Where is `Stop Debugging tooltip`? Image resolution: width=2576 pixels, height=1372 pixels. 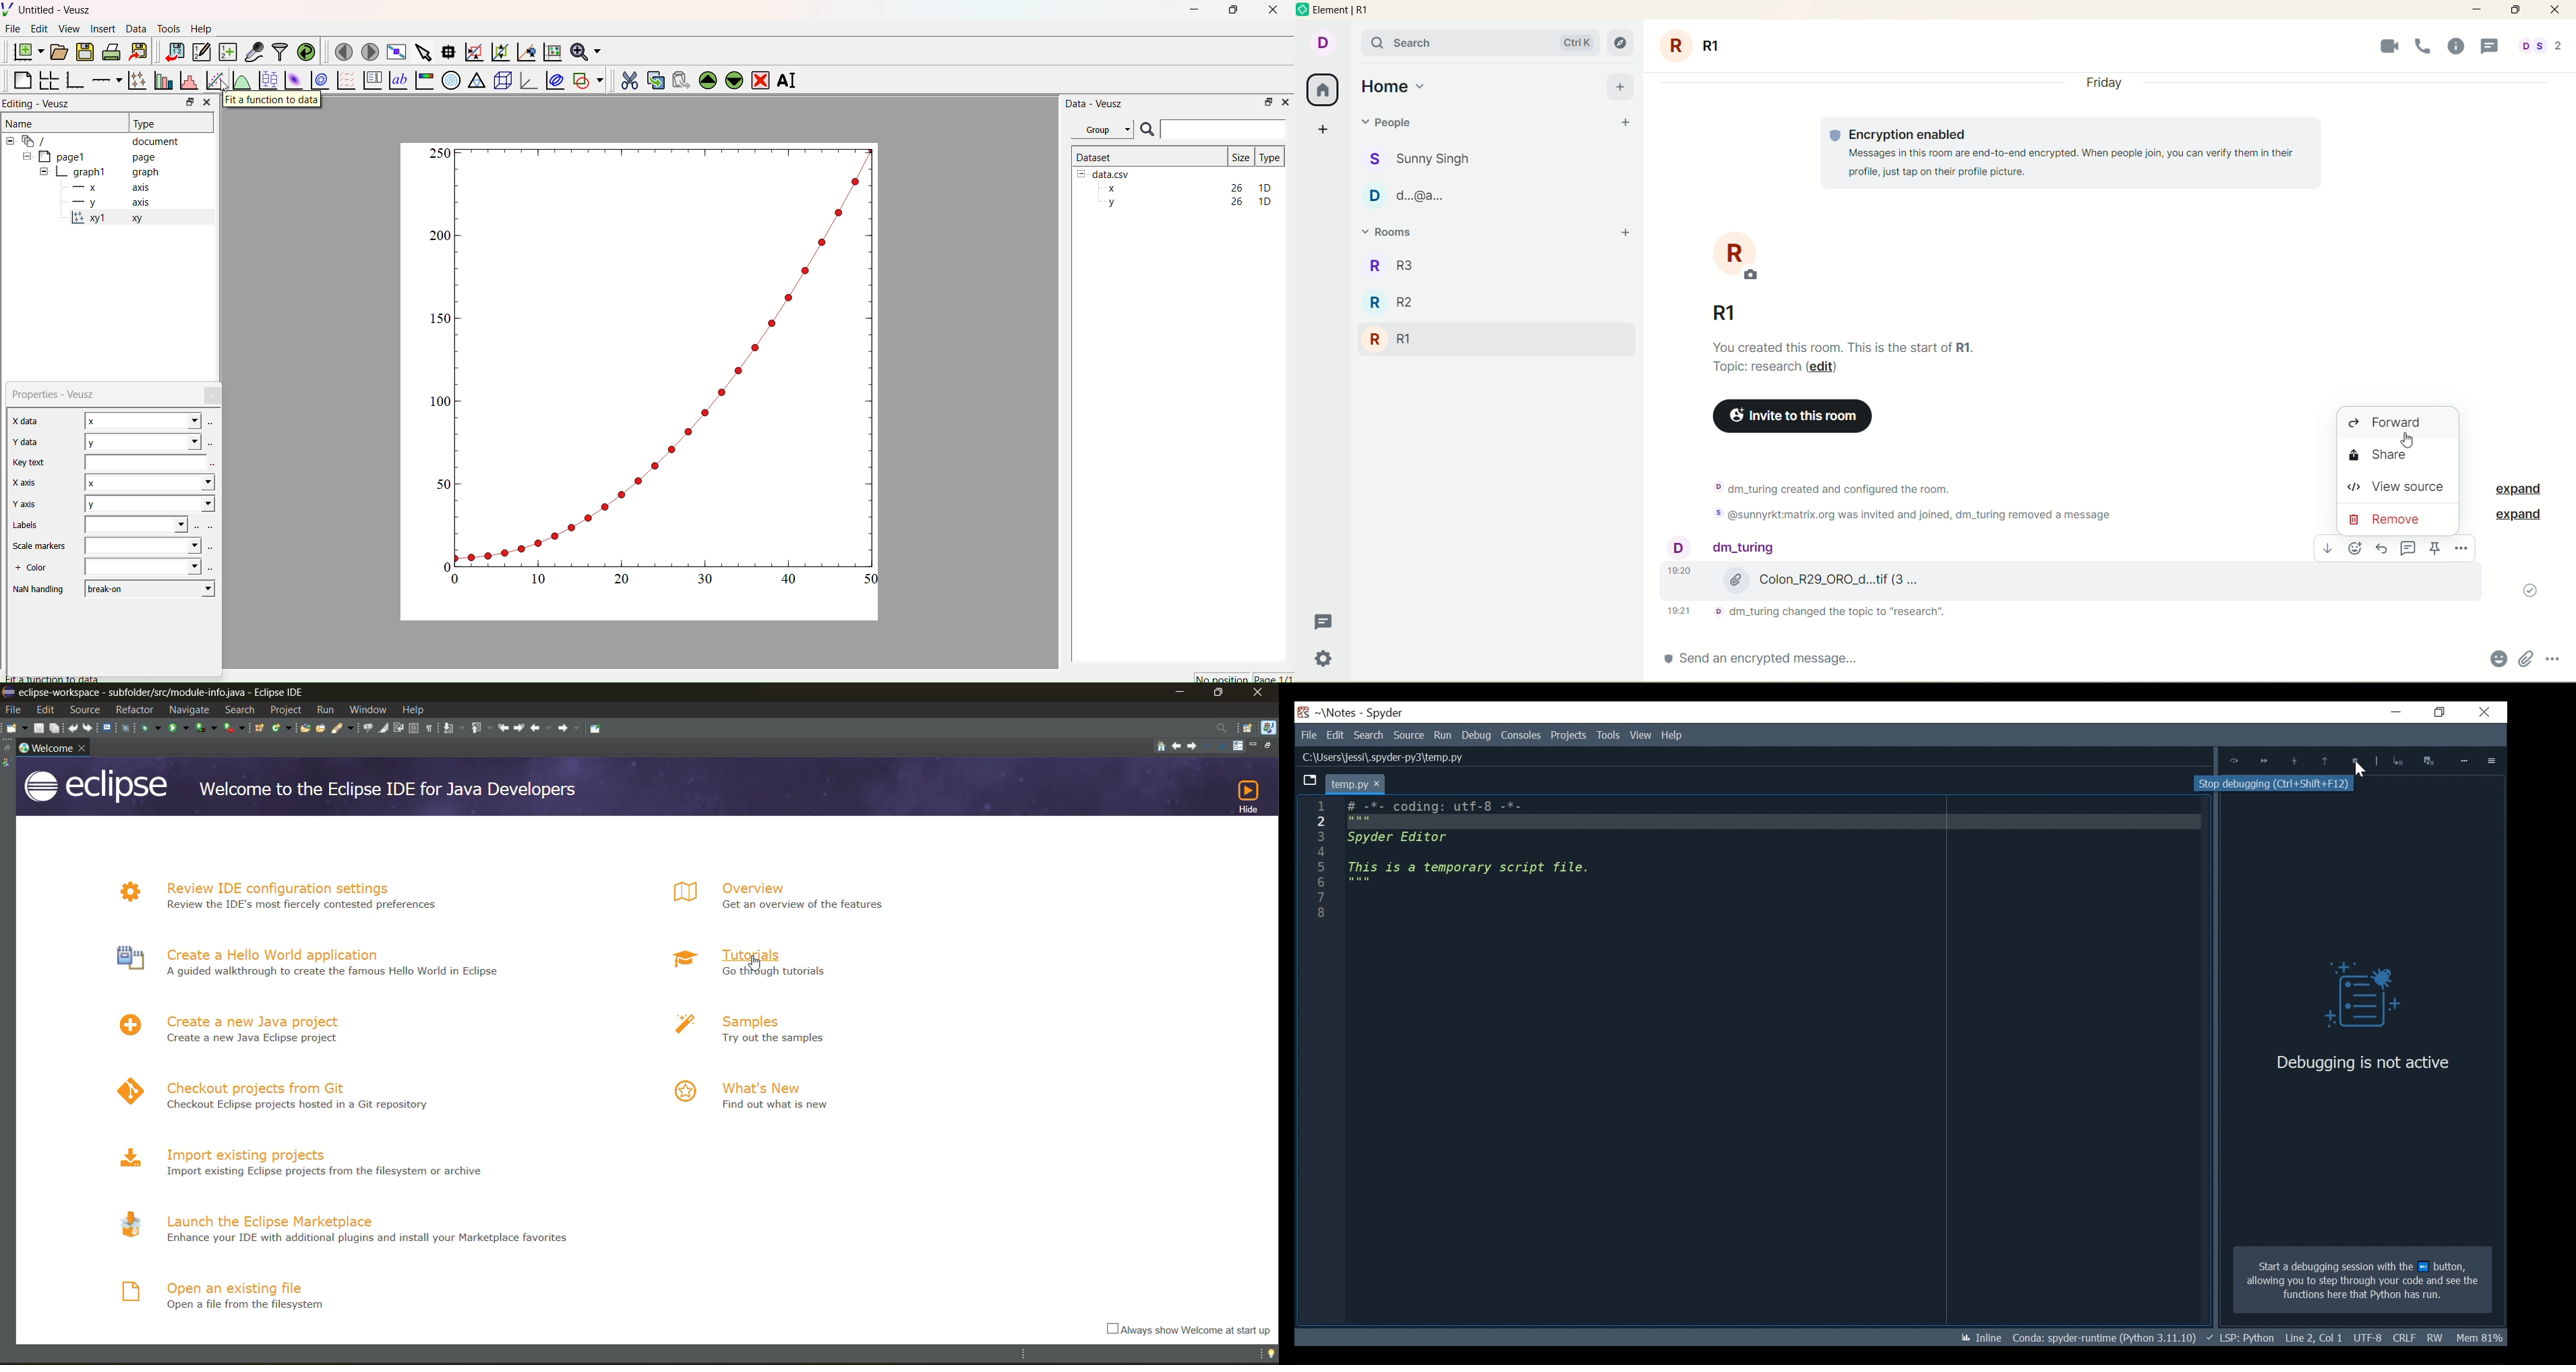 Stop Debugging tooltip is located at coordinates (2279, 786).